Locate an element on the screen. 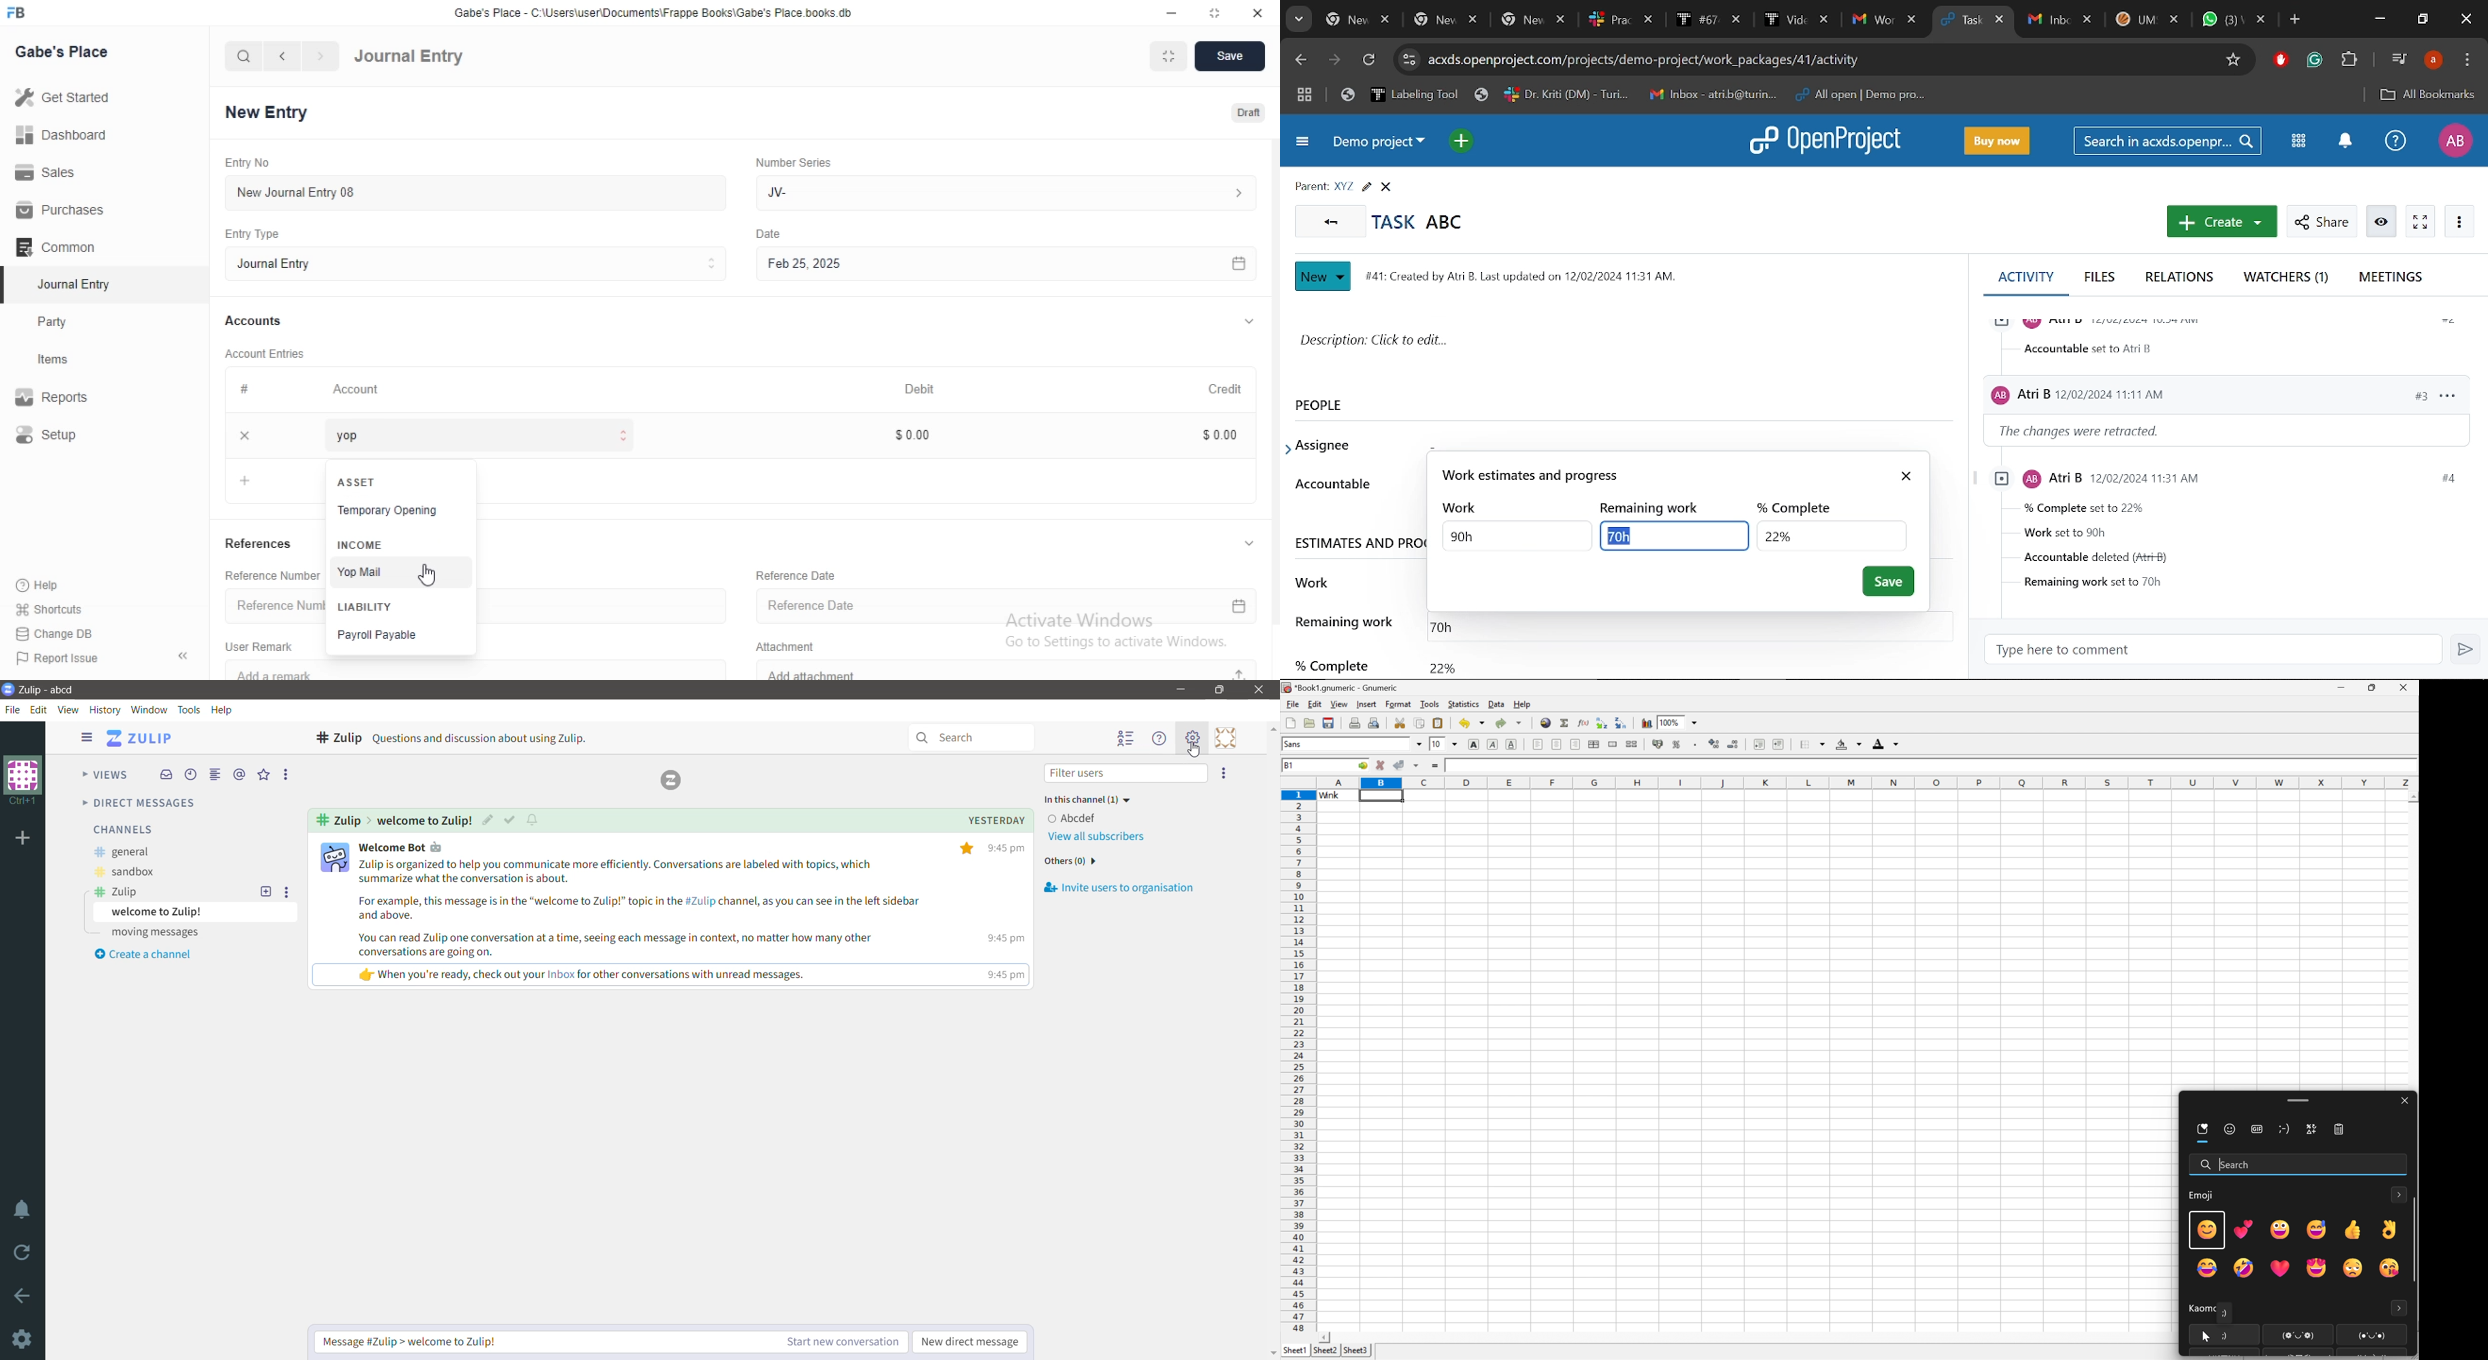 Image resolution: width=2492 pixels, height=1372 pixels. Purchases is located at coordinates (58, 210).